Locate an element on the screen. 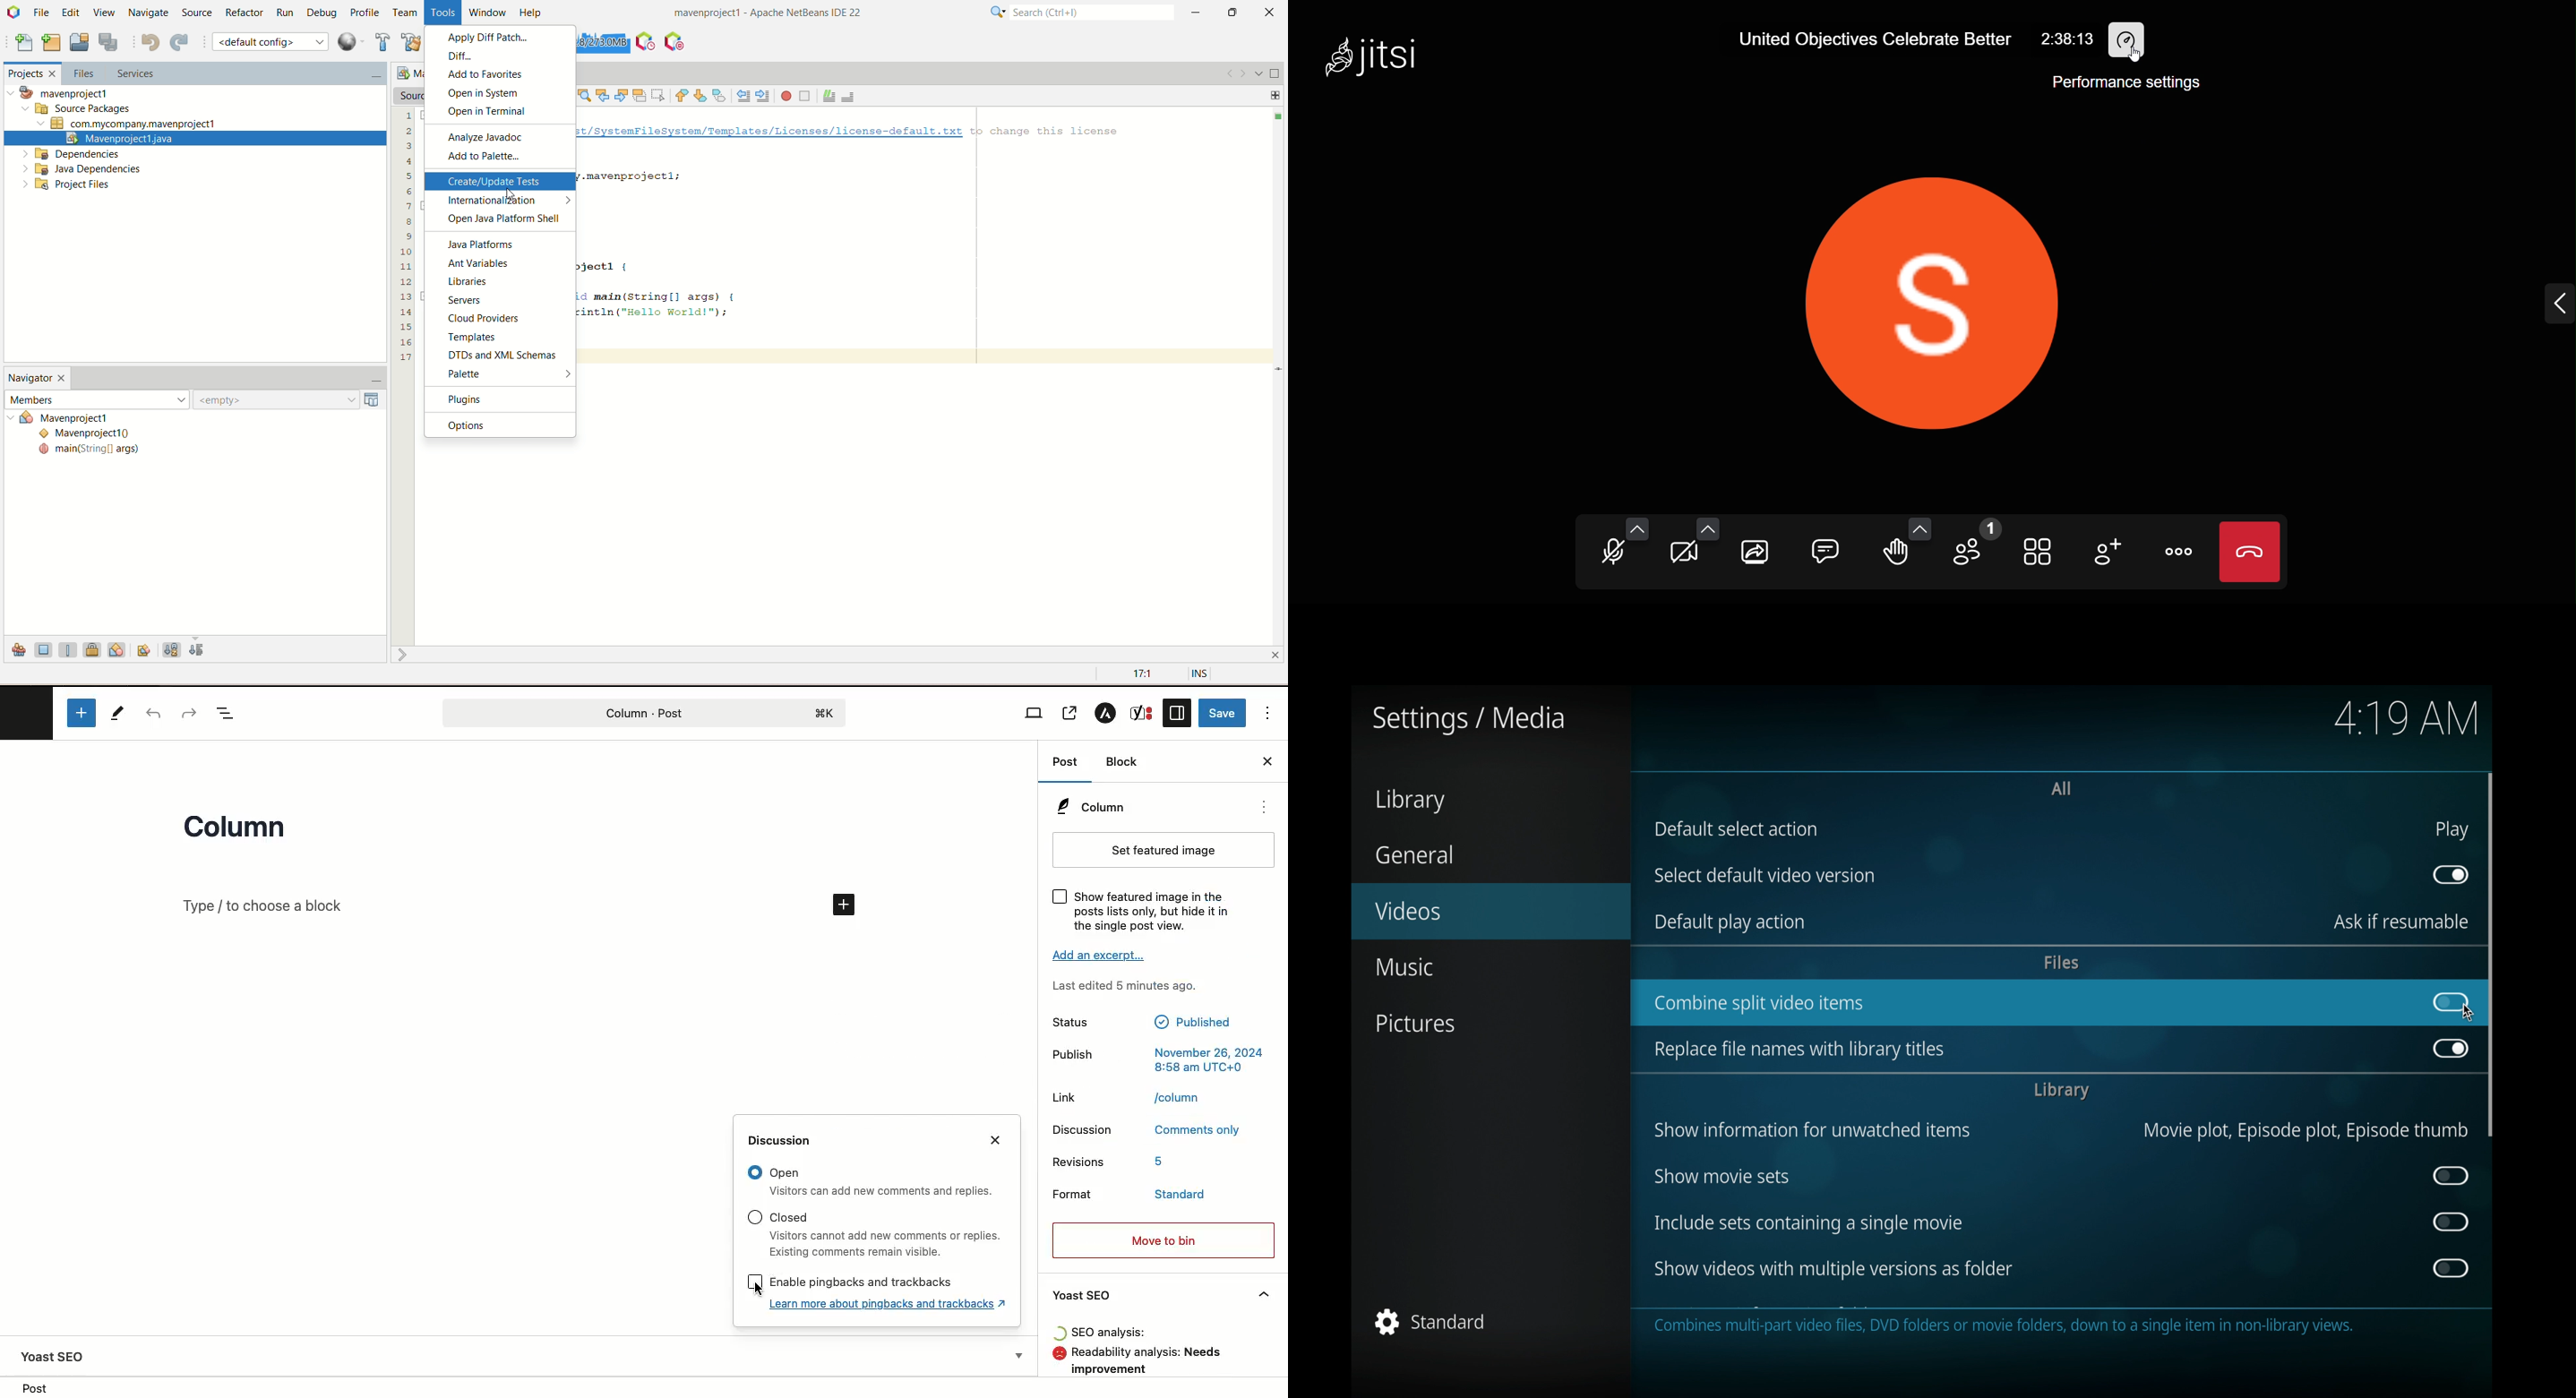  Add new block is located at coordinates (83, 714).